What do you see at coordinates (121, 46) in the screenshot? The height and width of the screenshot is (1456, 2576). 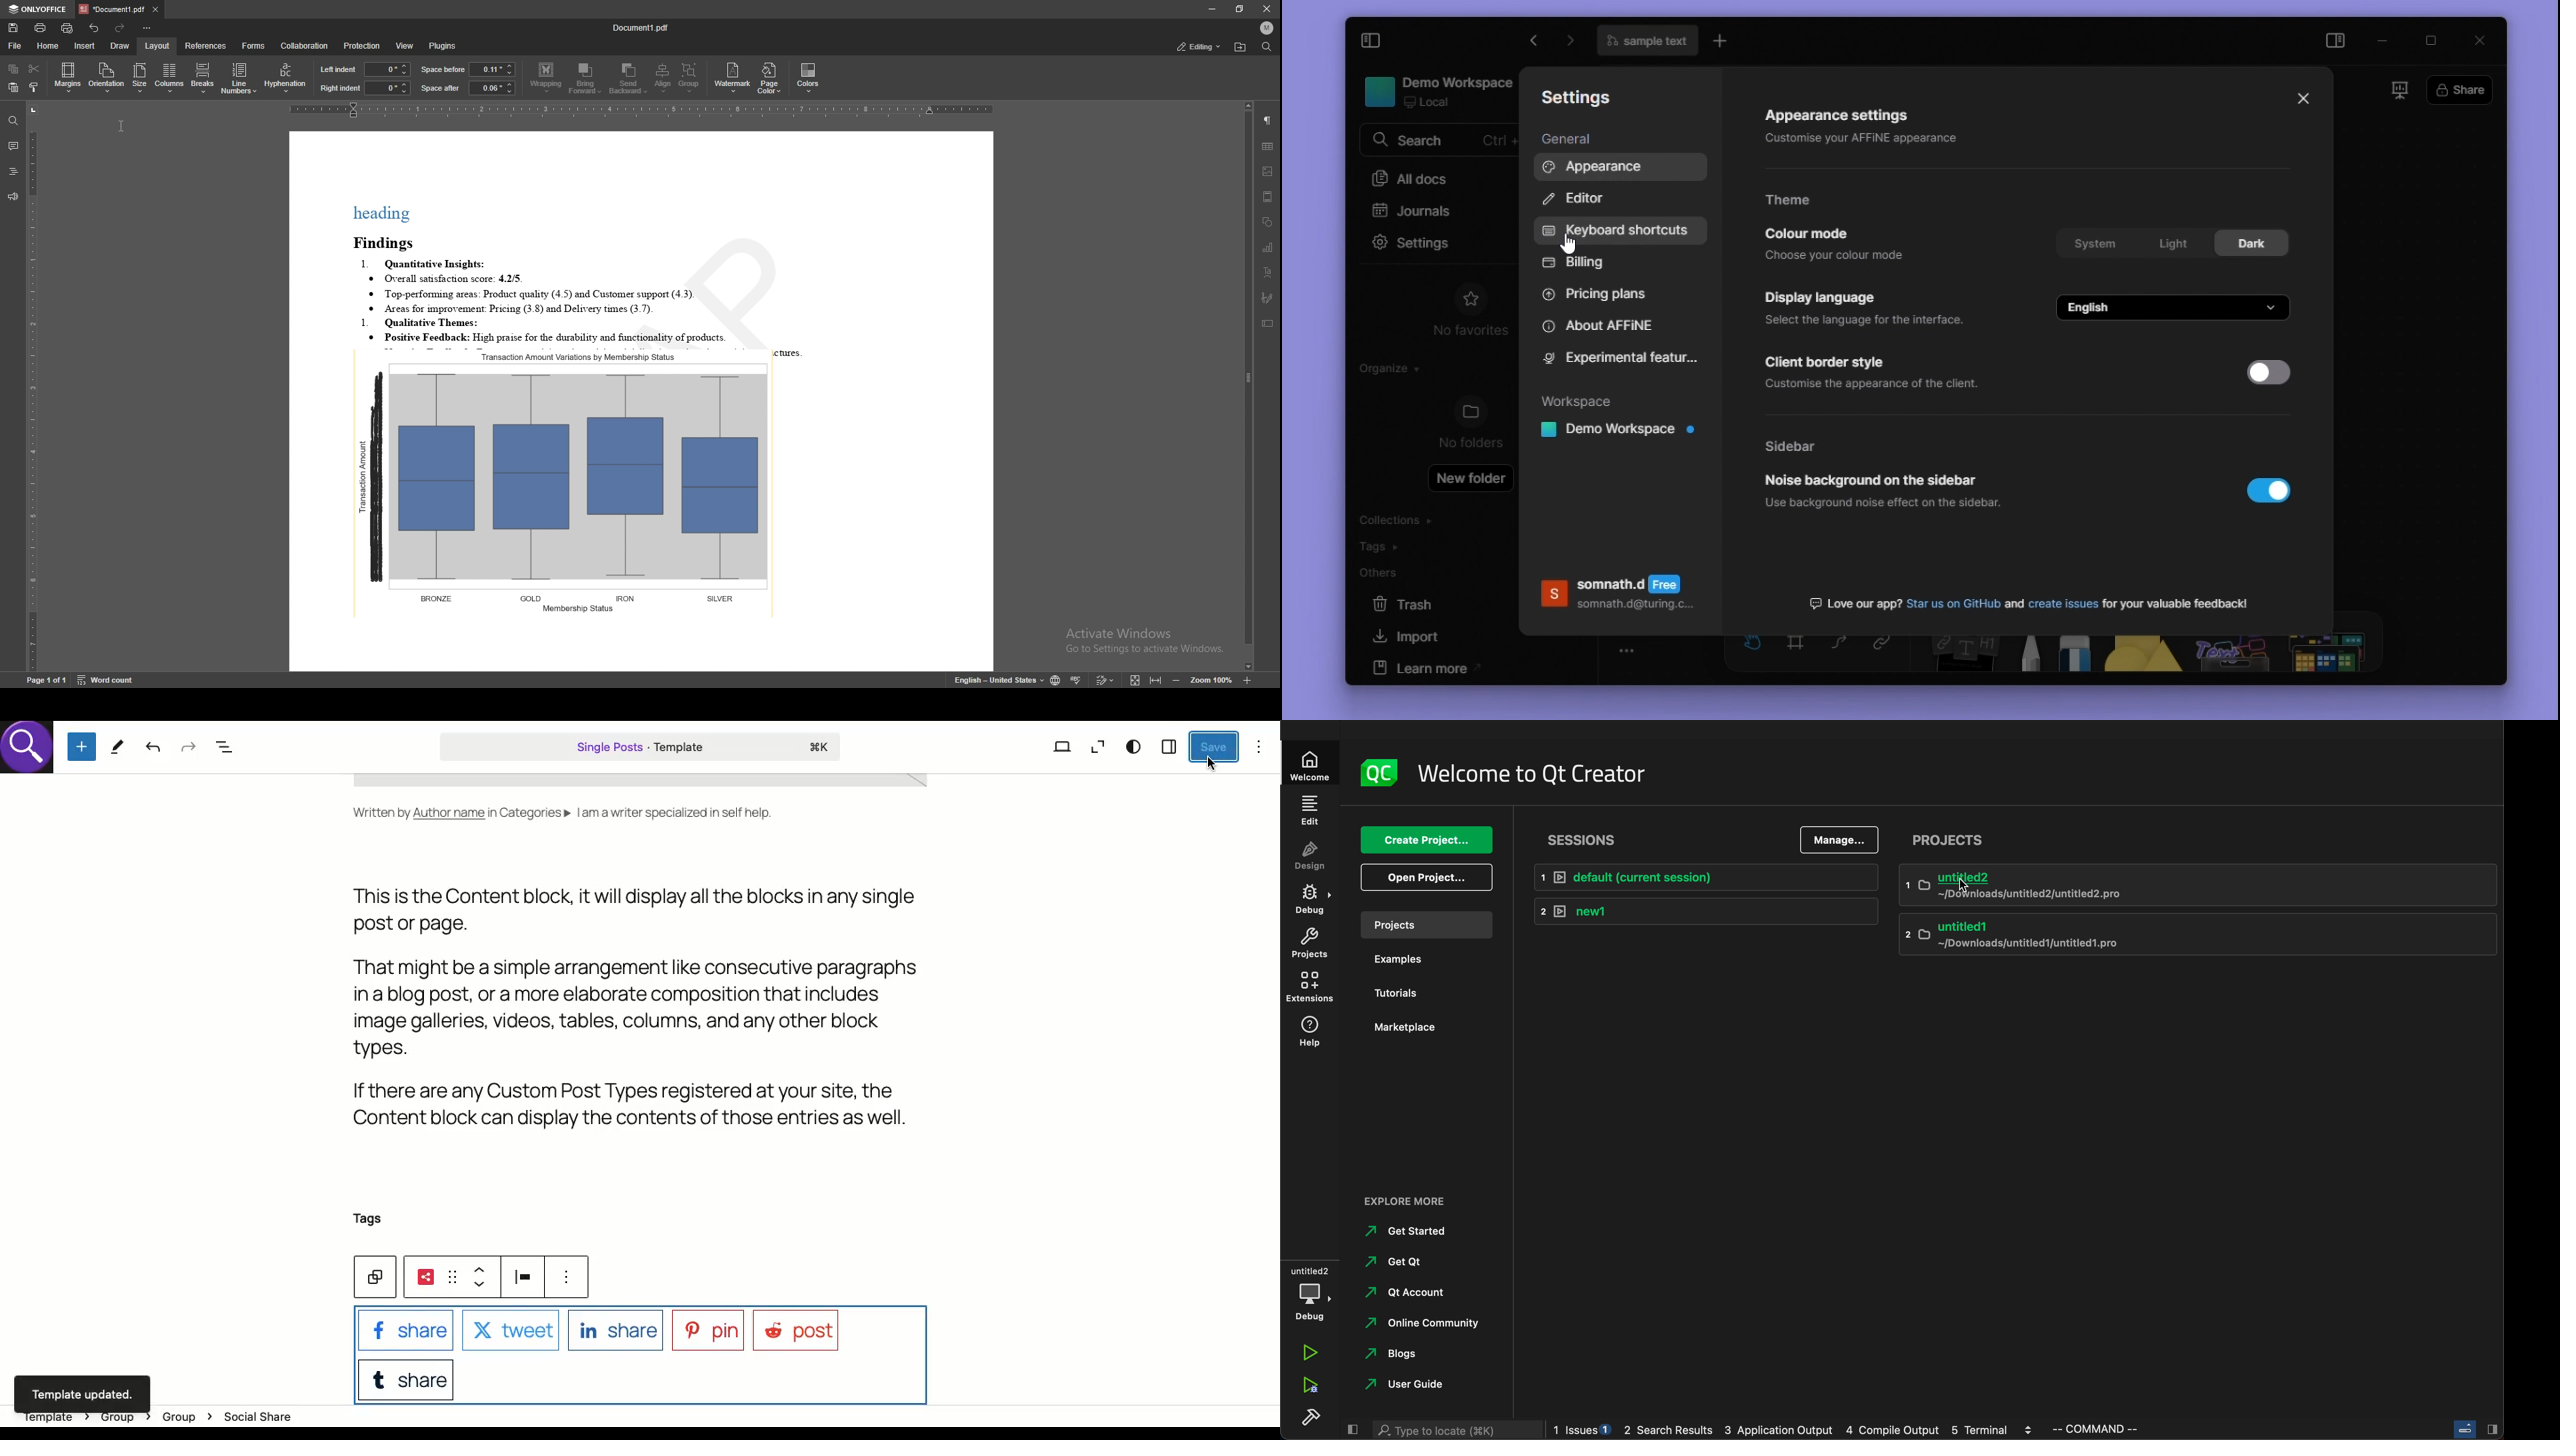 I see `draw` at bounding box center [121, 46].